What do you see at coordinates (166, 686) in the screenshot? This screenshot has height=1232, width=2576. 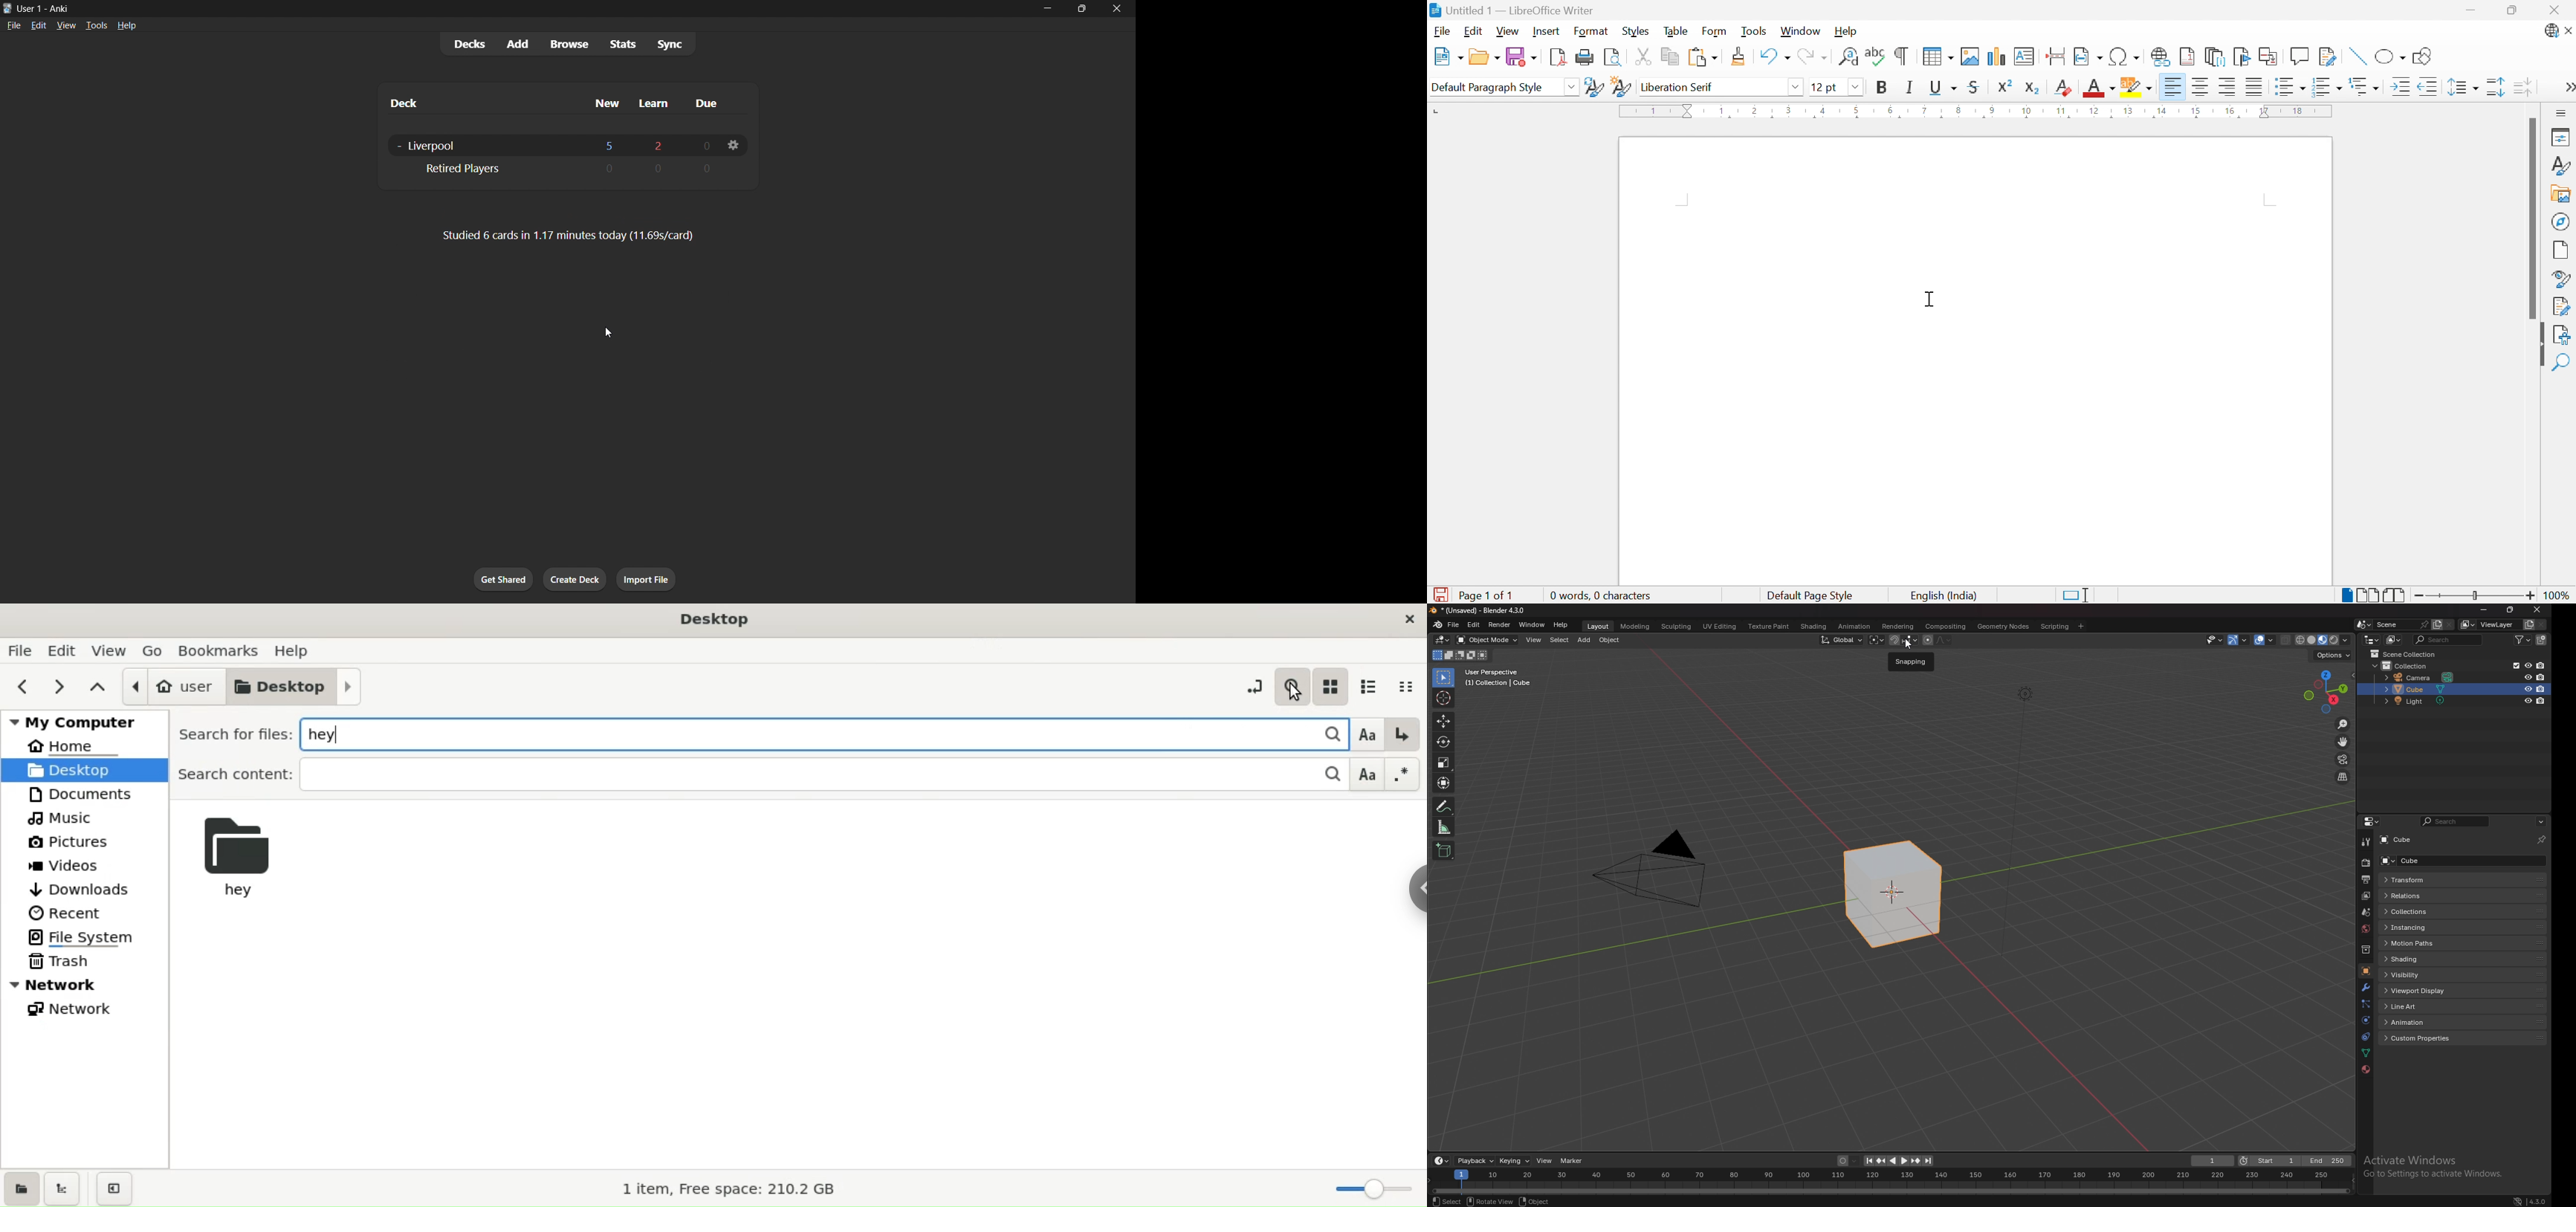 I see `user` at bounding box center [166, 686].